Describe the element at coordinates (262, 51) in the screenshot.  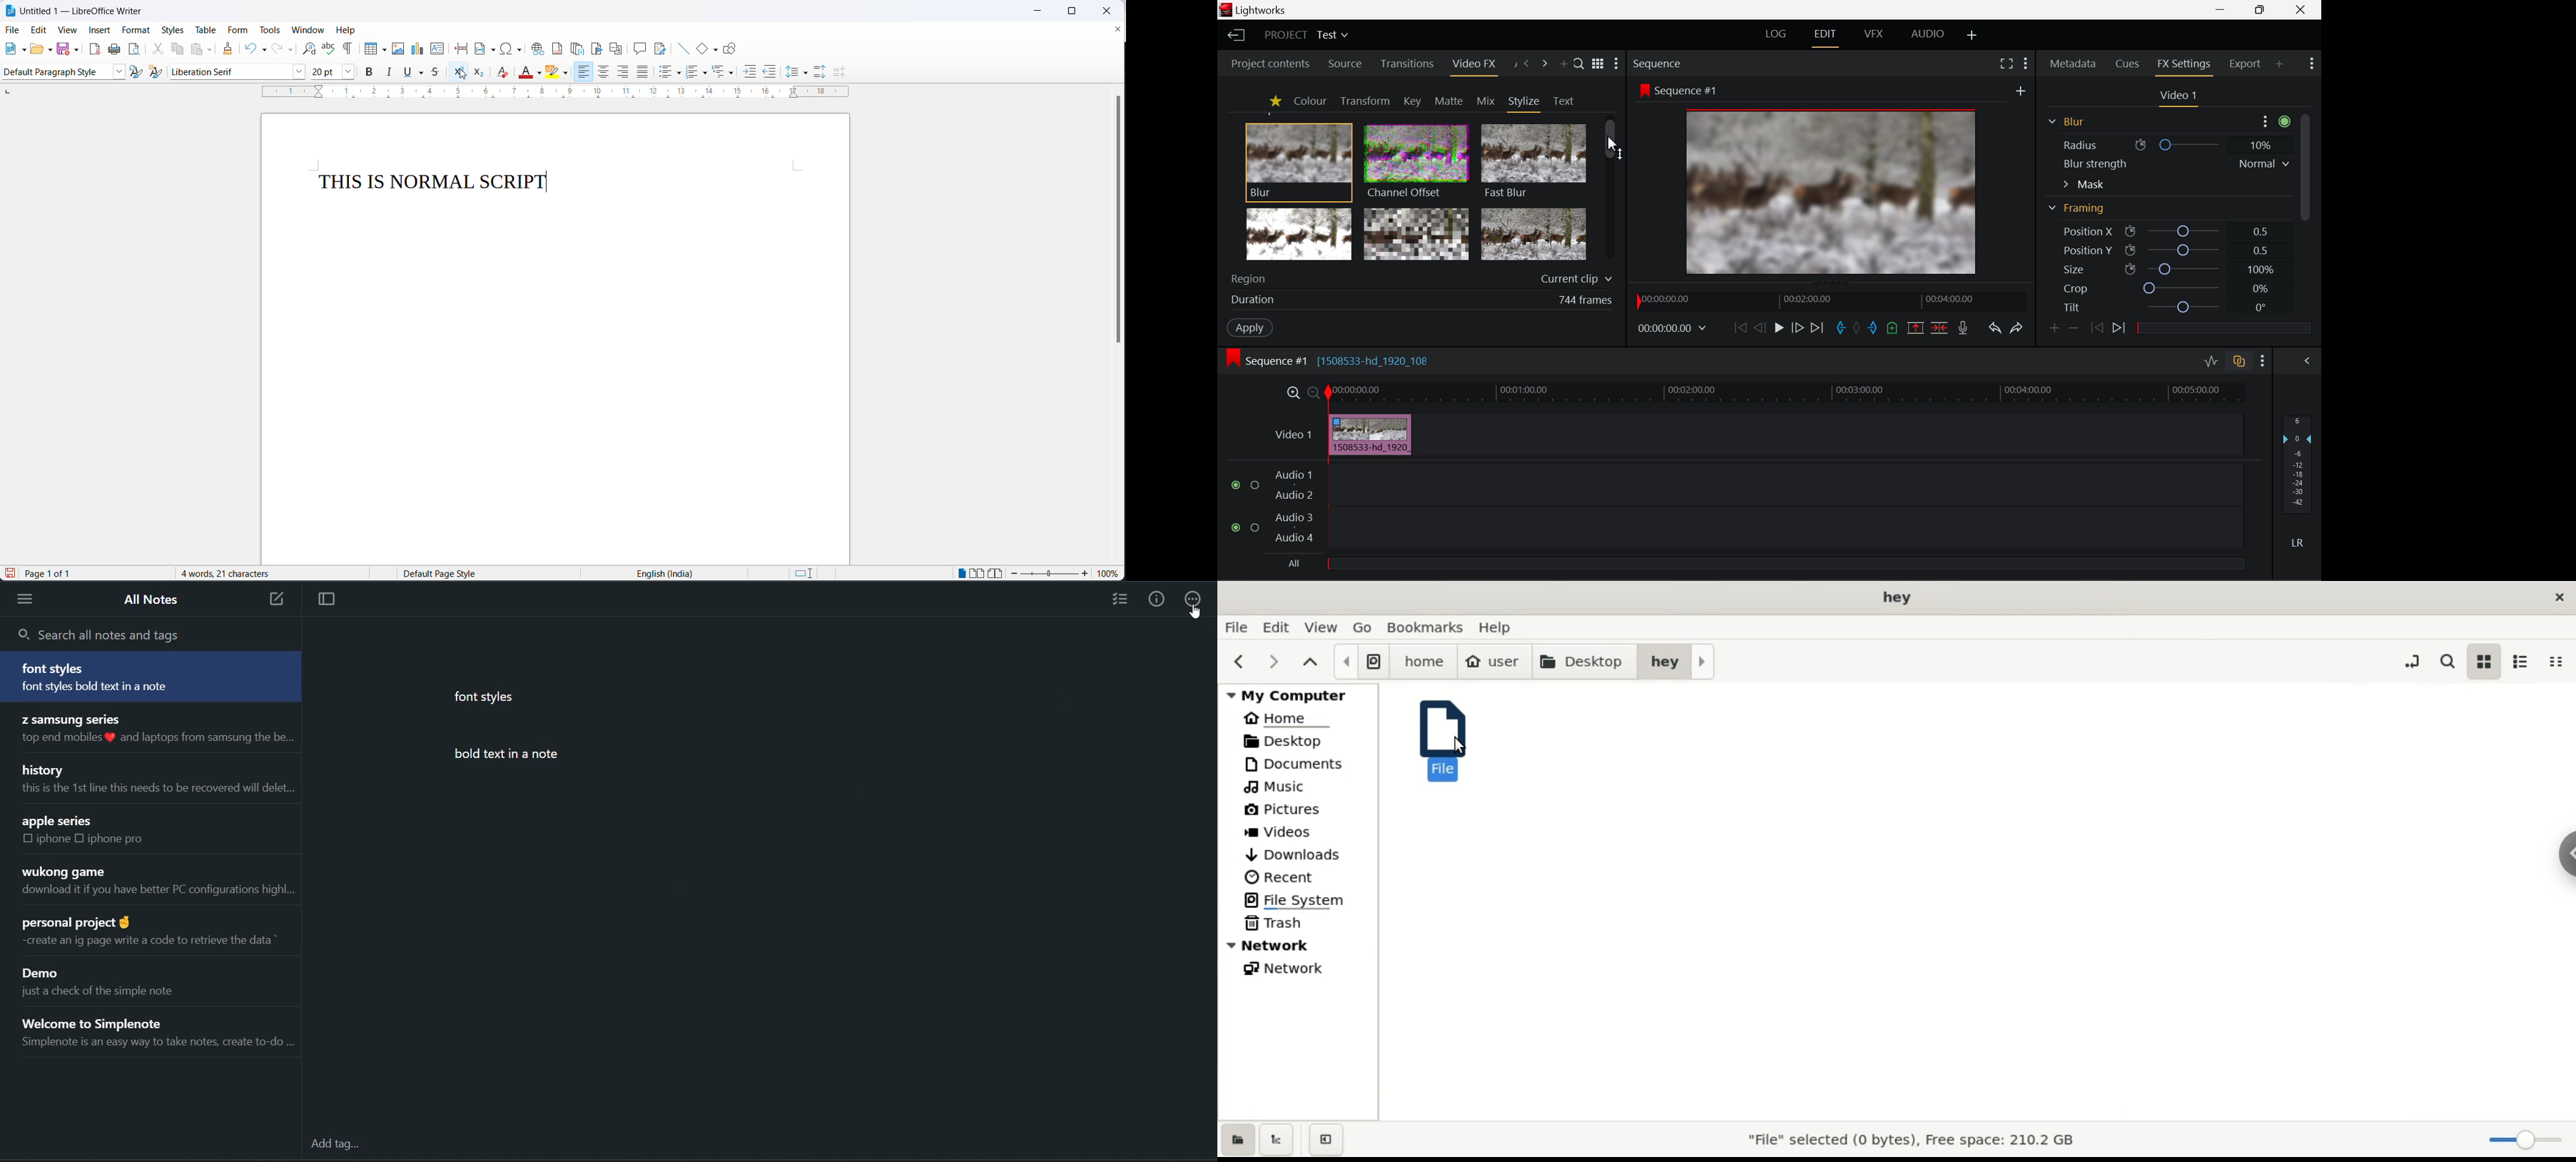
I see `undo options` at that location.